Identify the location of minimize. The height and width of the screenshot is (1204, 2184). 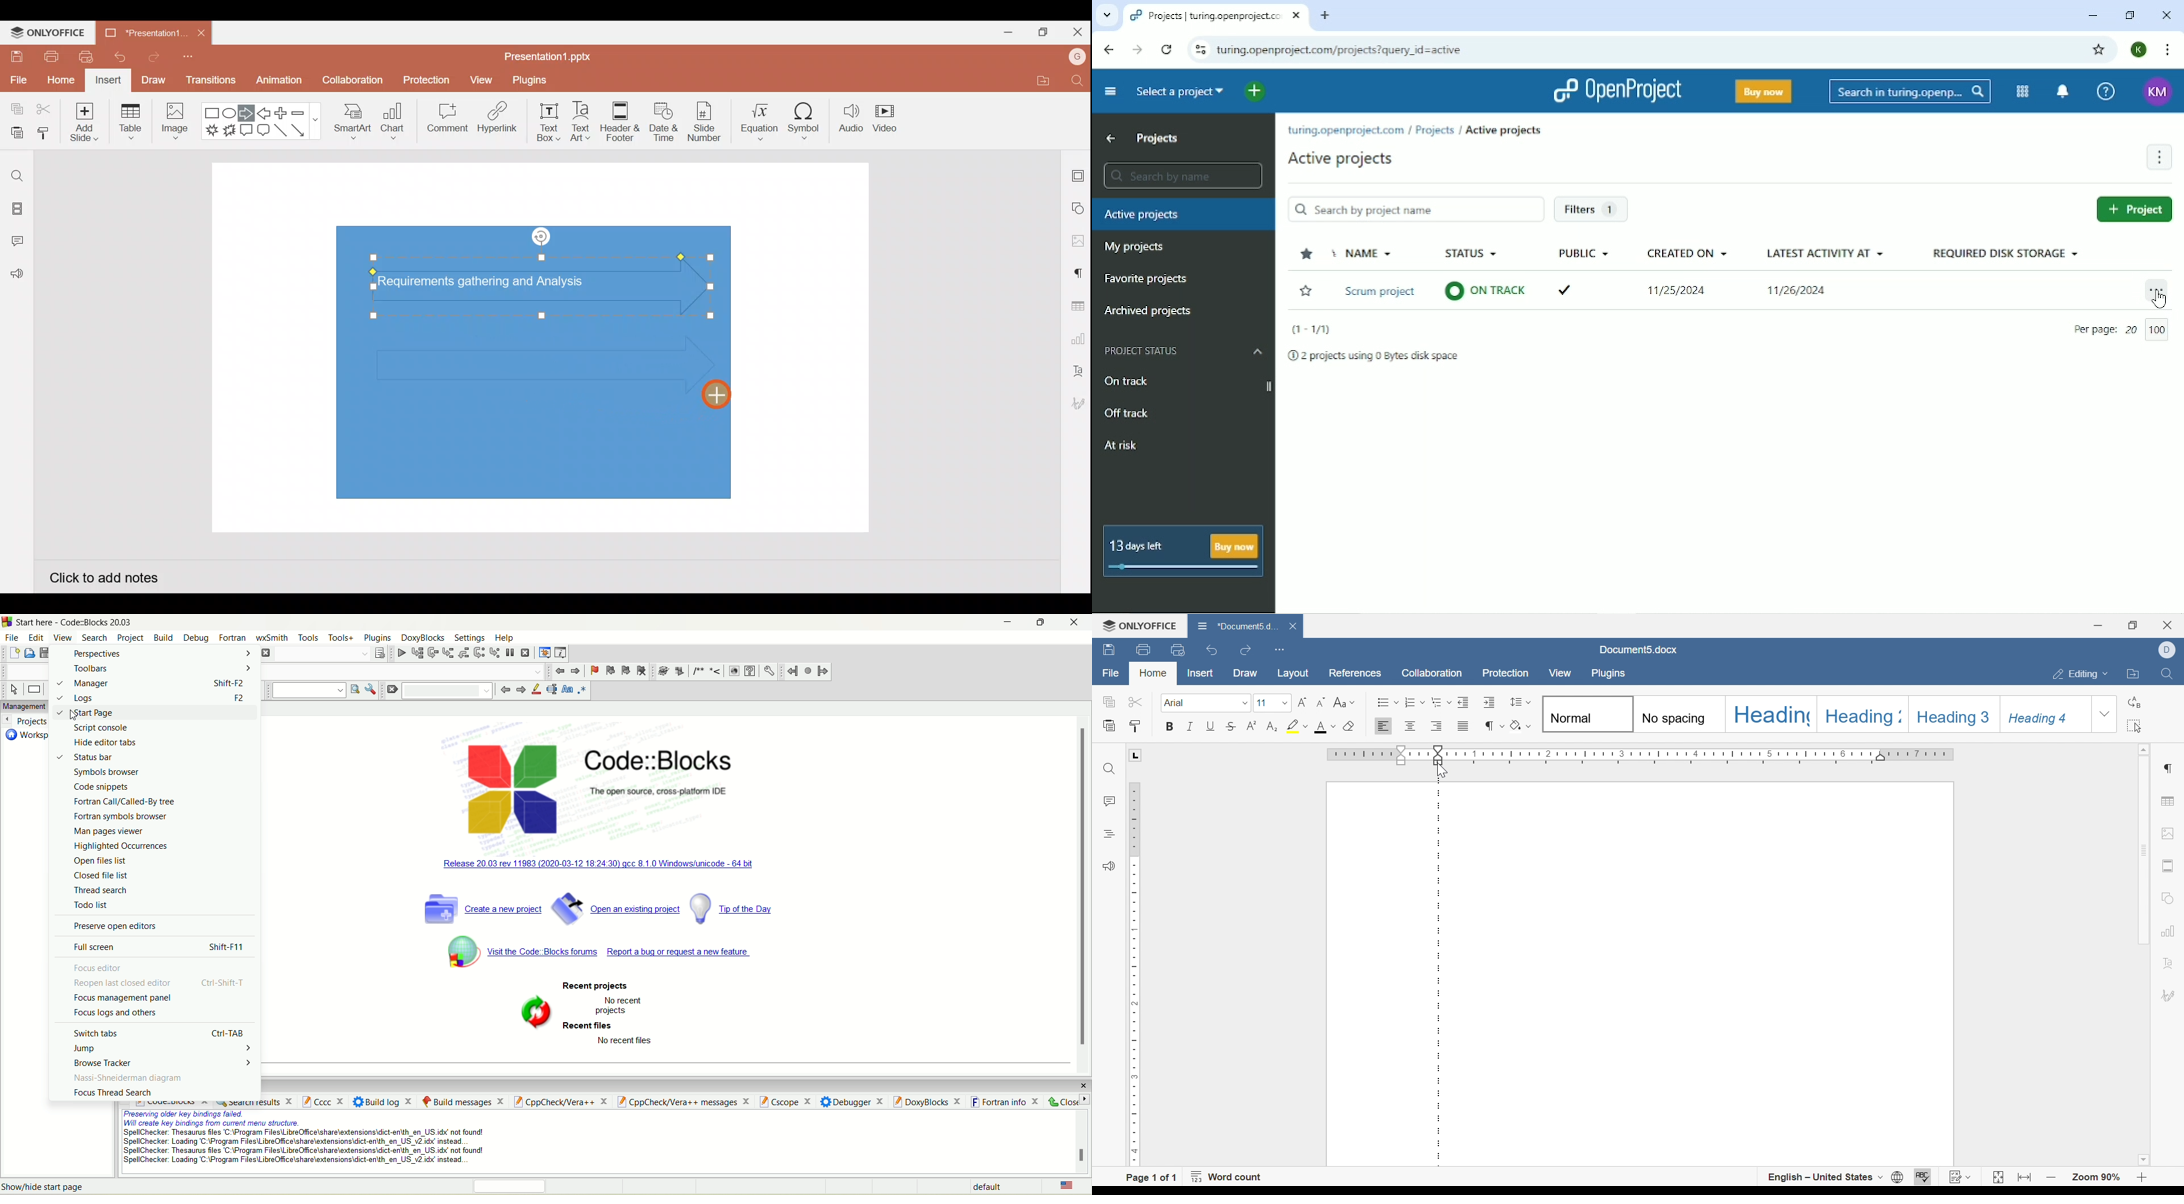
(2099, 624).